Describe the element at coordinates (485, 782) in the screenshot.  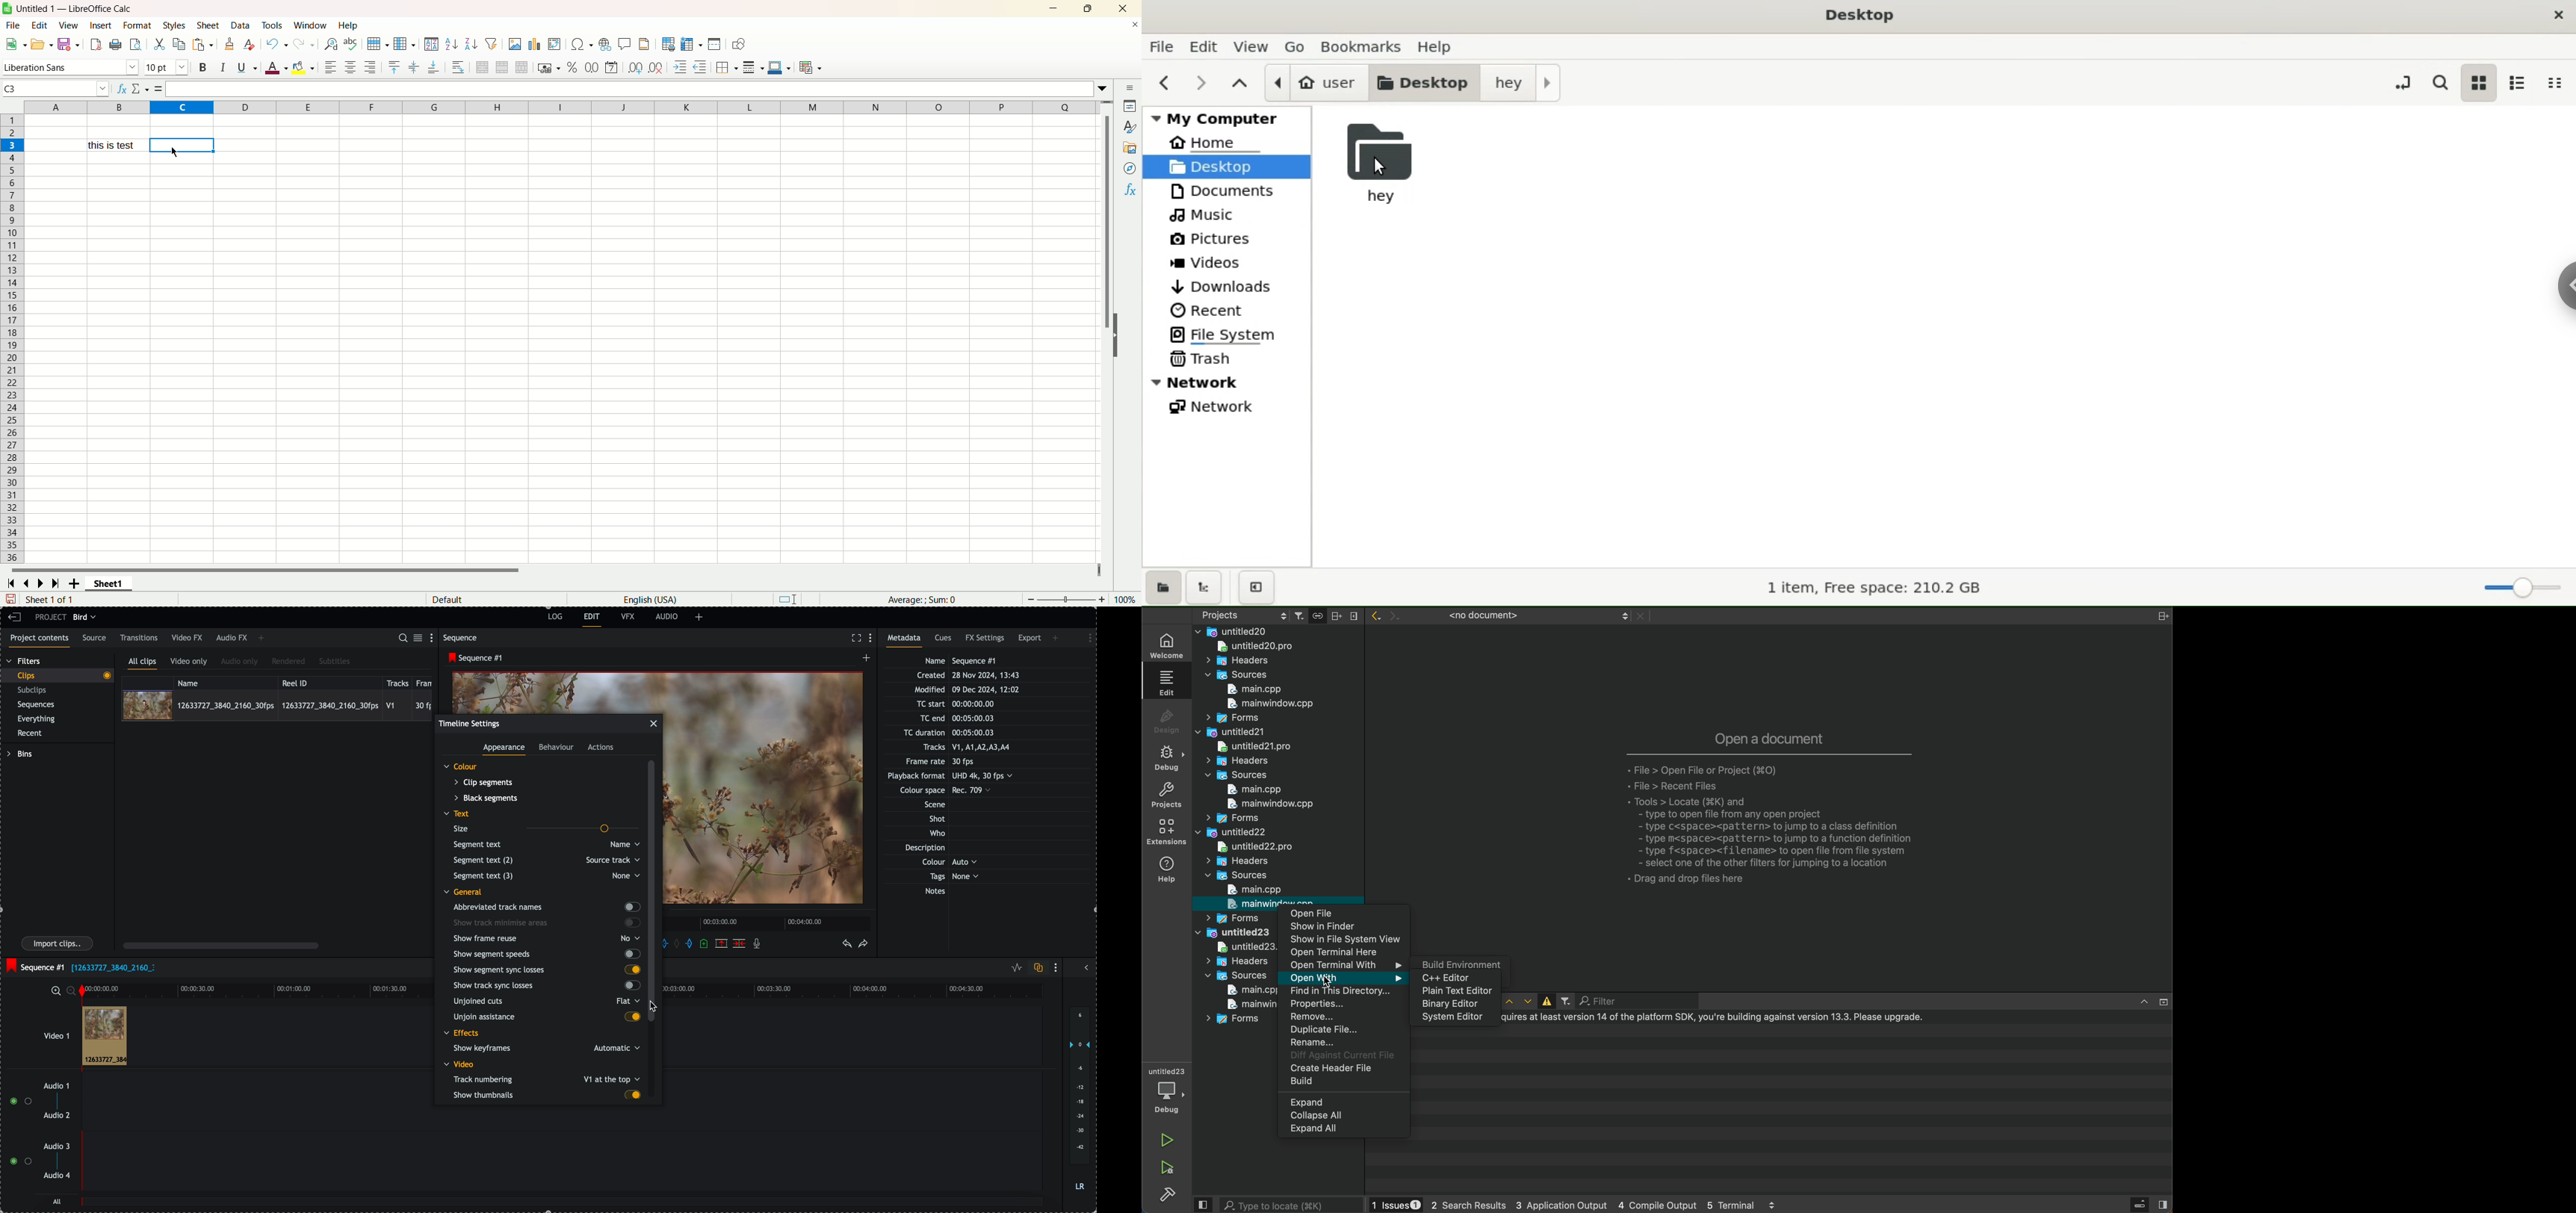
I see `clip segments` at that location.